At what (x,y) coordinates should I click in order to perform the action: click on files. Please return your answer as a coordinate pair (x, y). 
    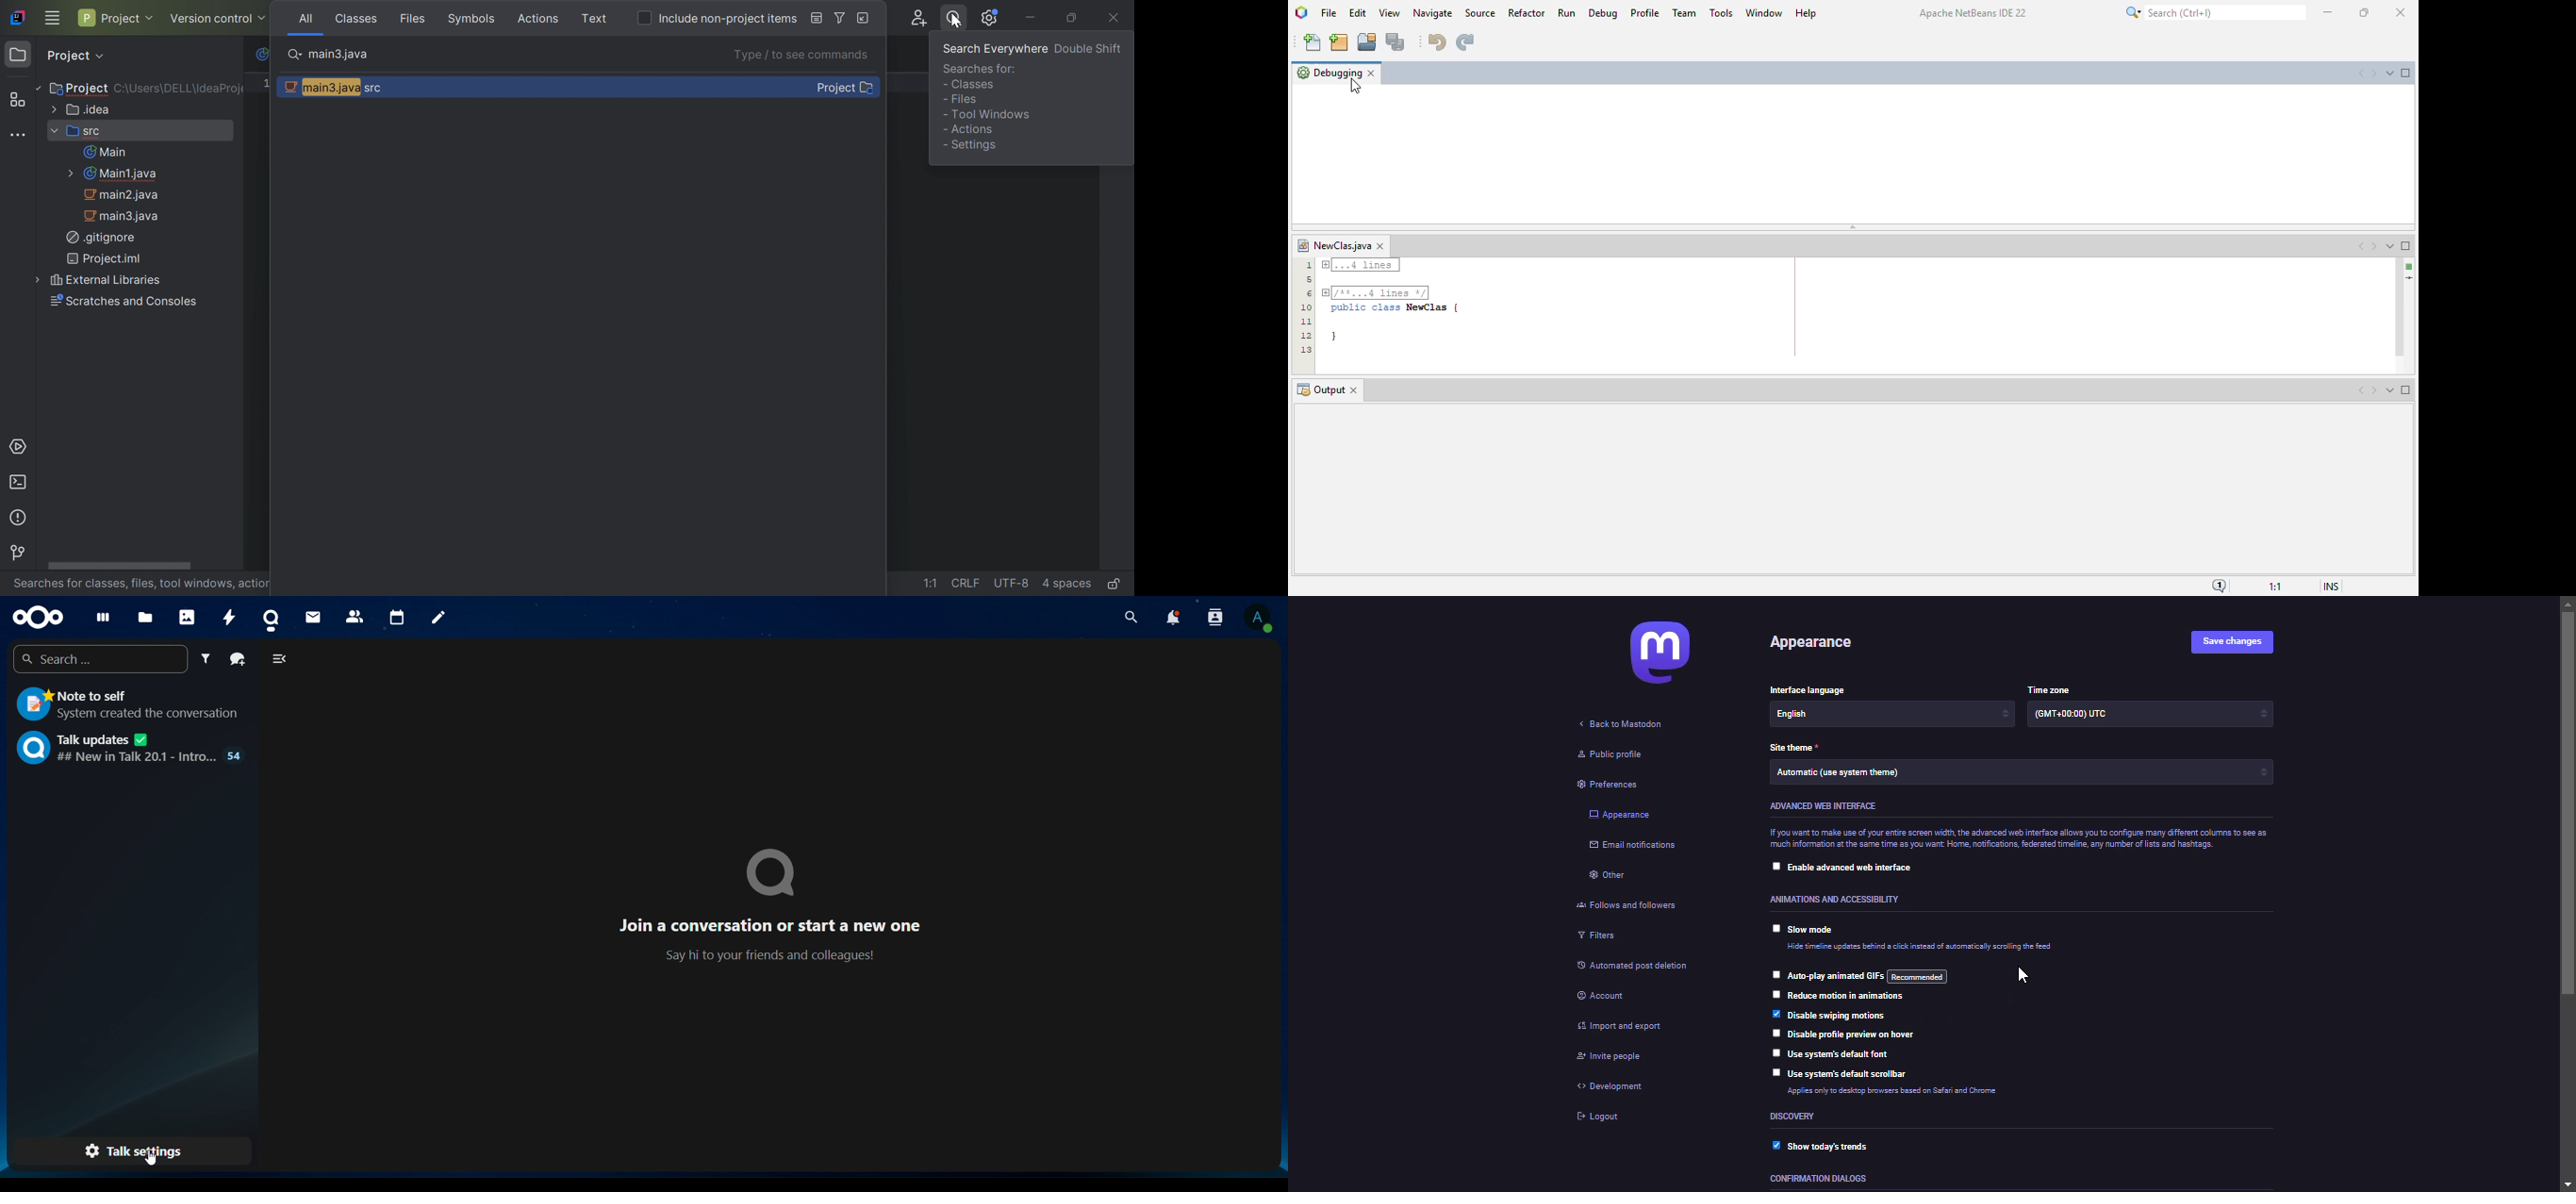
    Looking at the image, I should click on (145, 615).